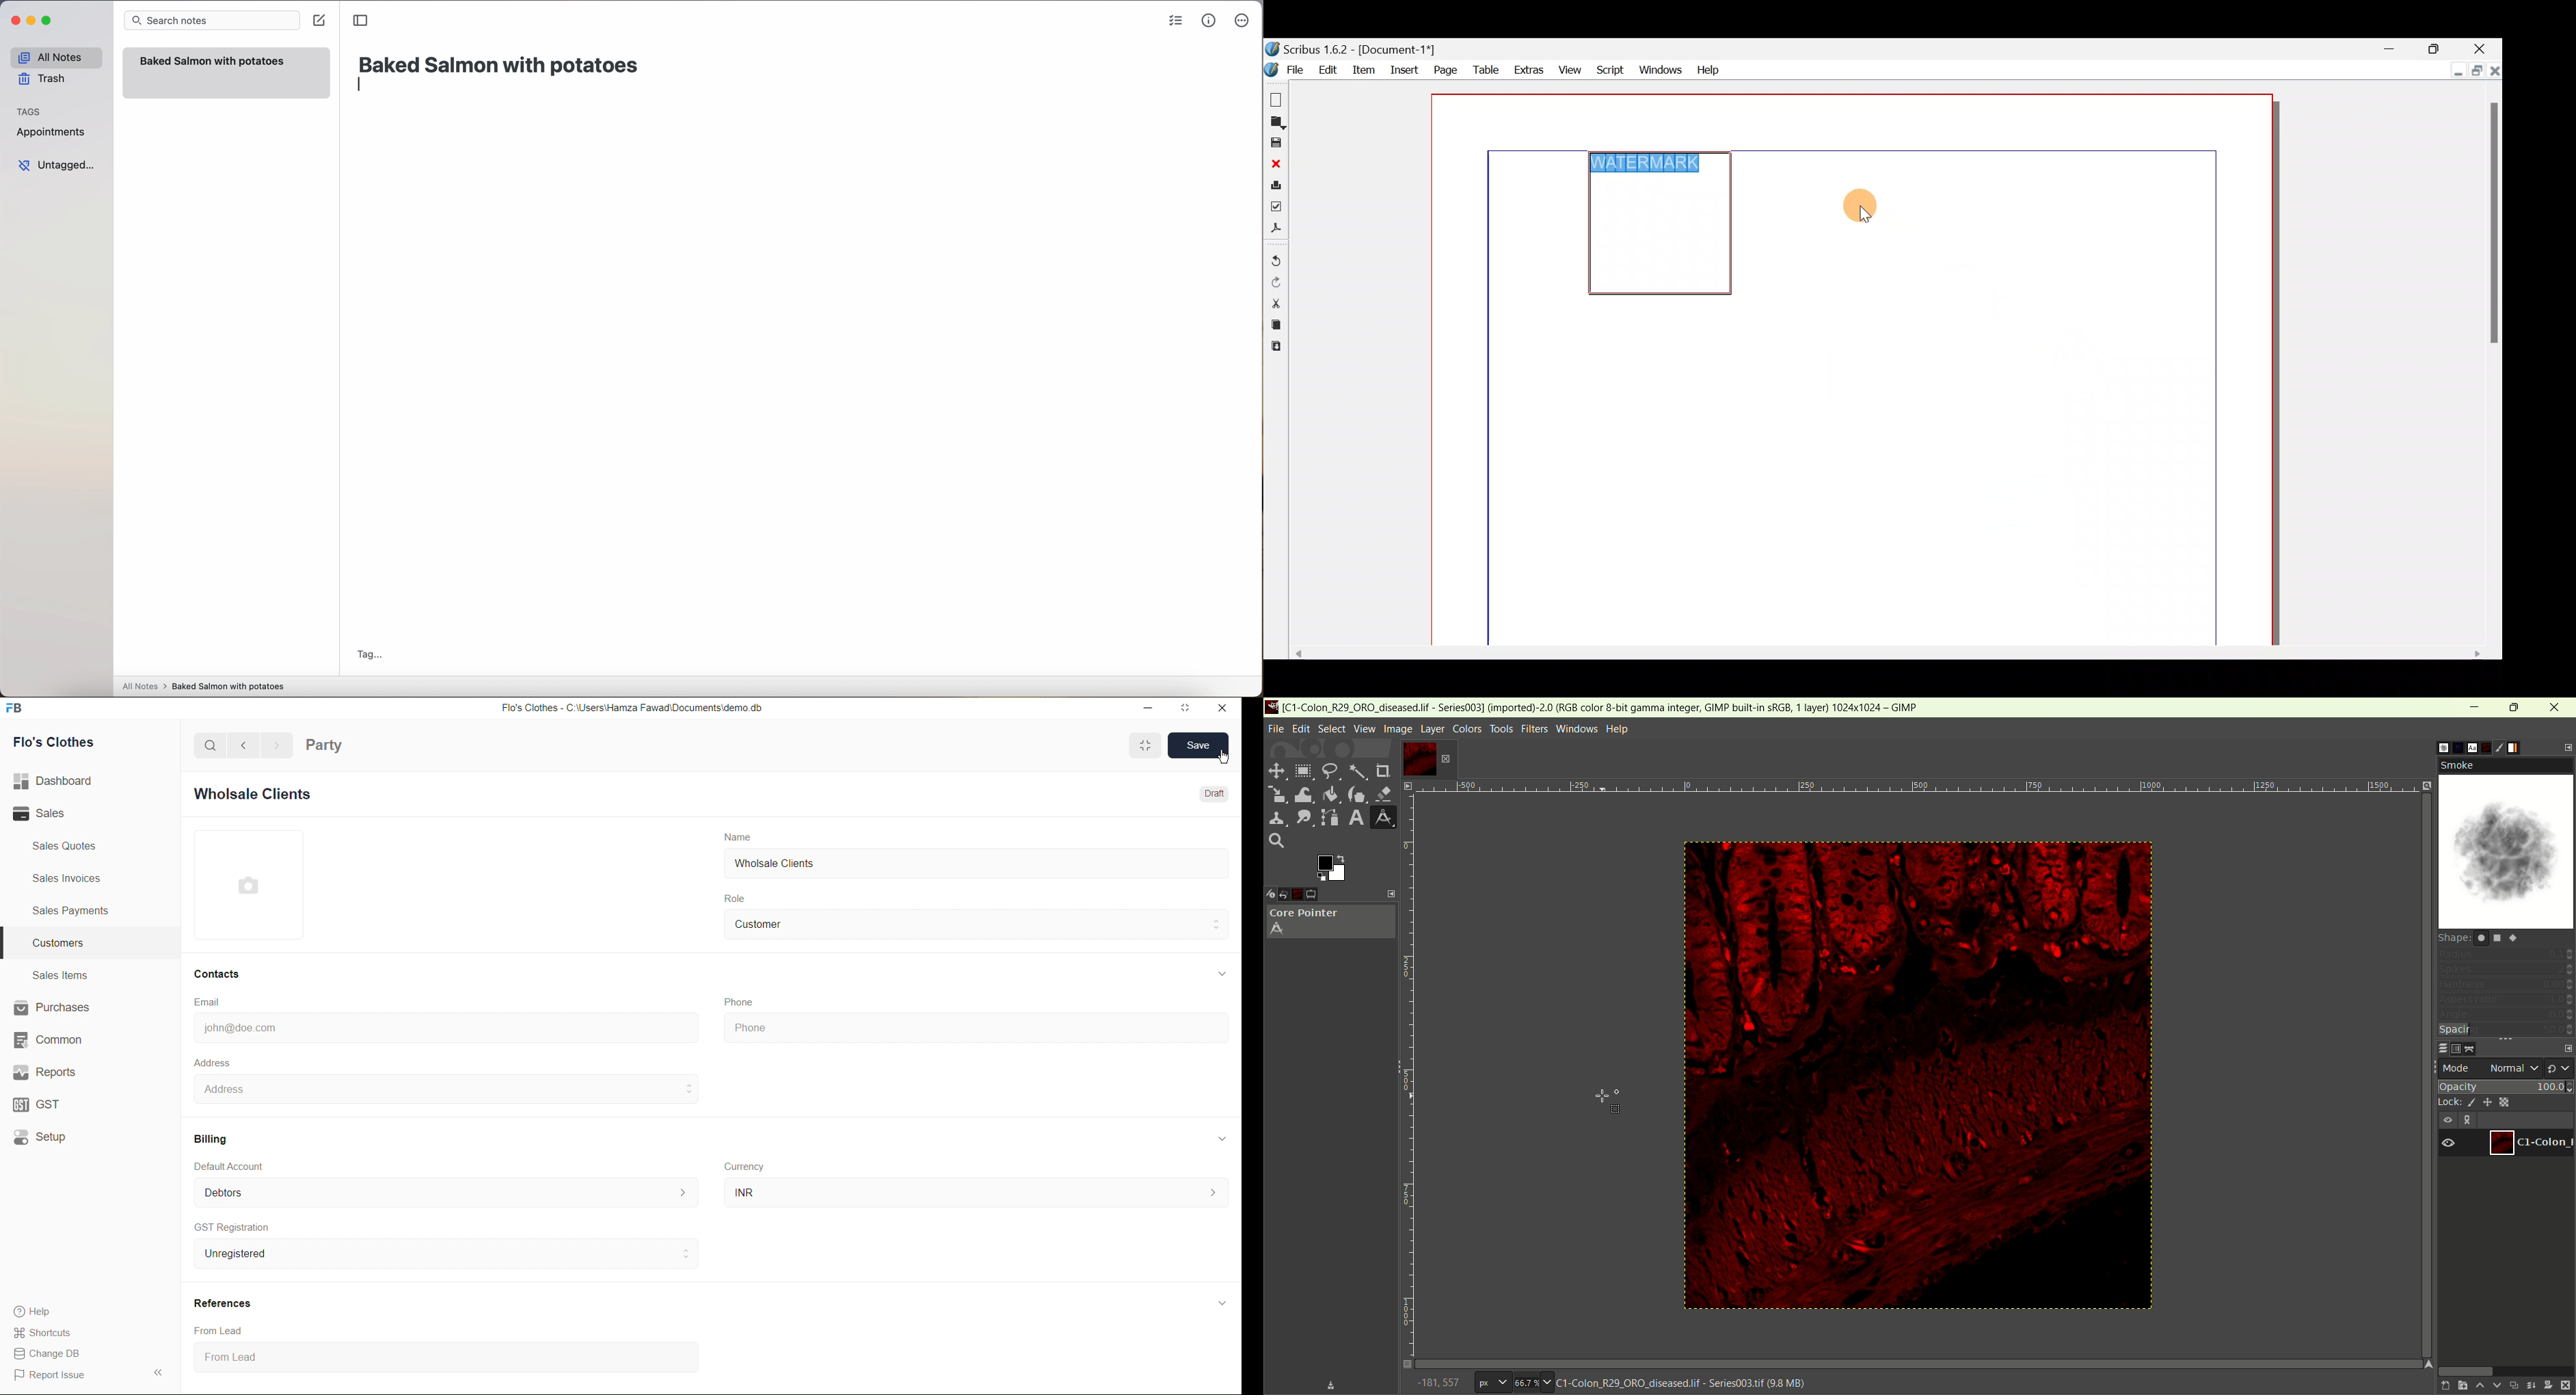 The width and height of the screenshot is (2576, 1400). I want to click on Name, so click(740, 835).